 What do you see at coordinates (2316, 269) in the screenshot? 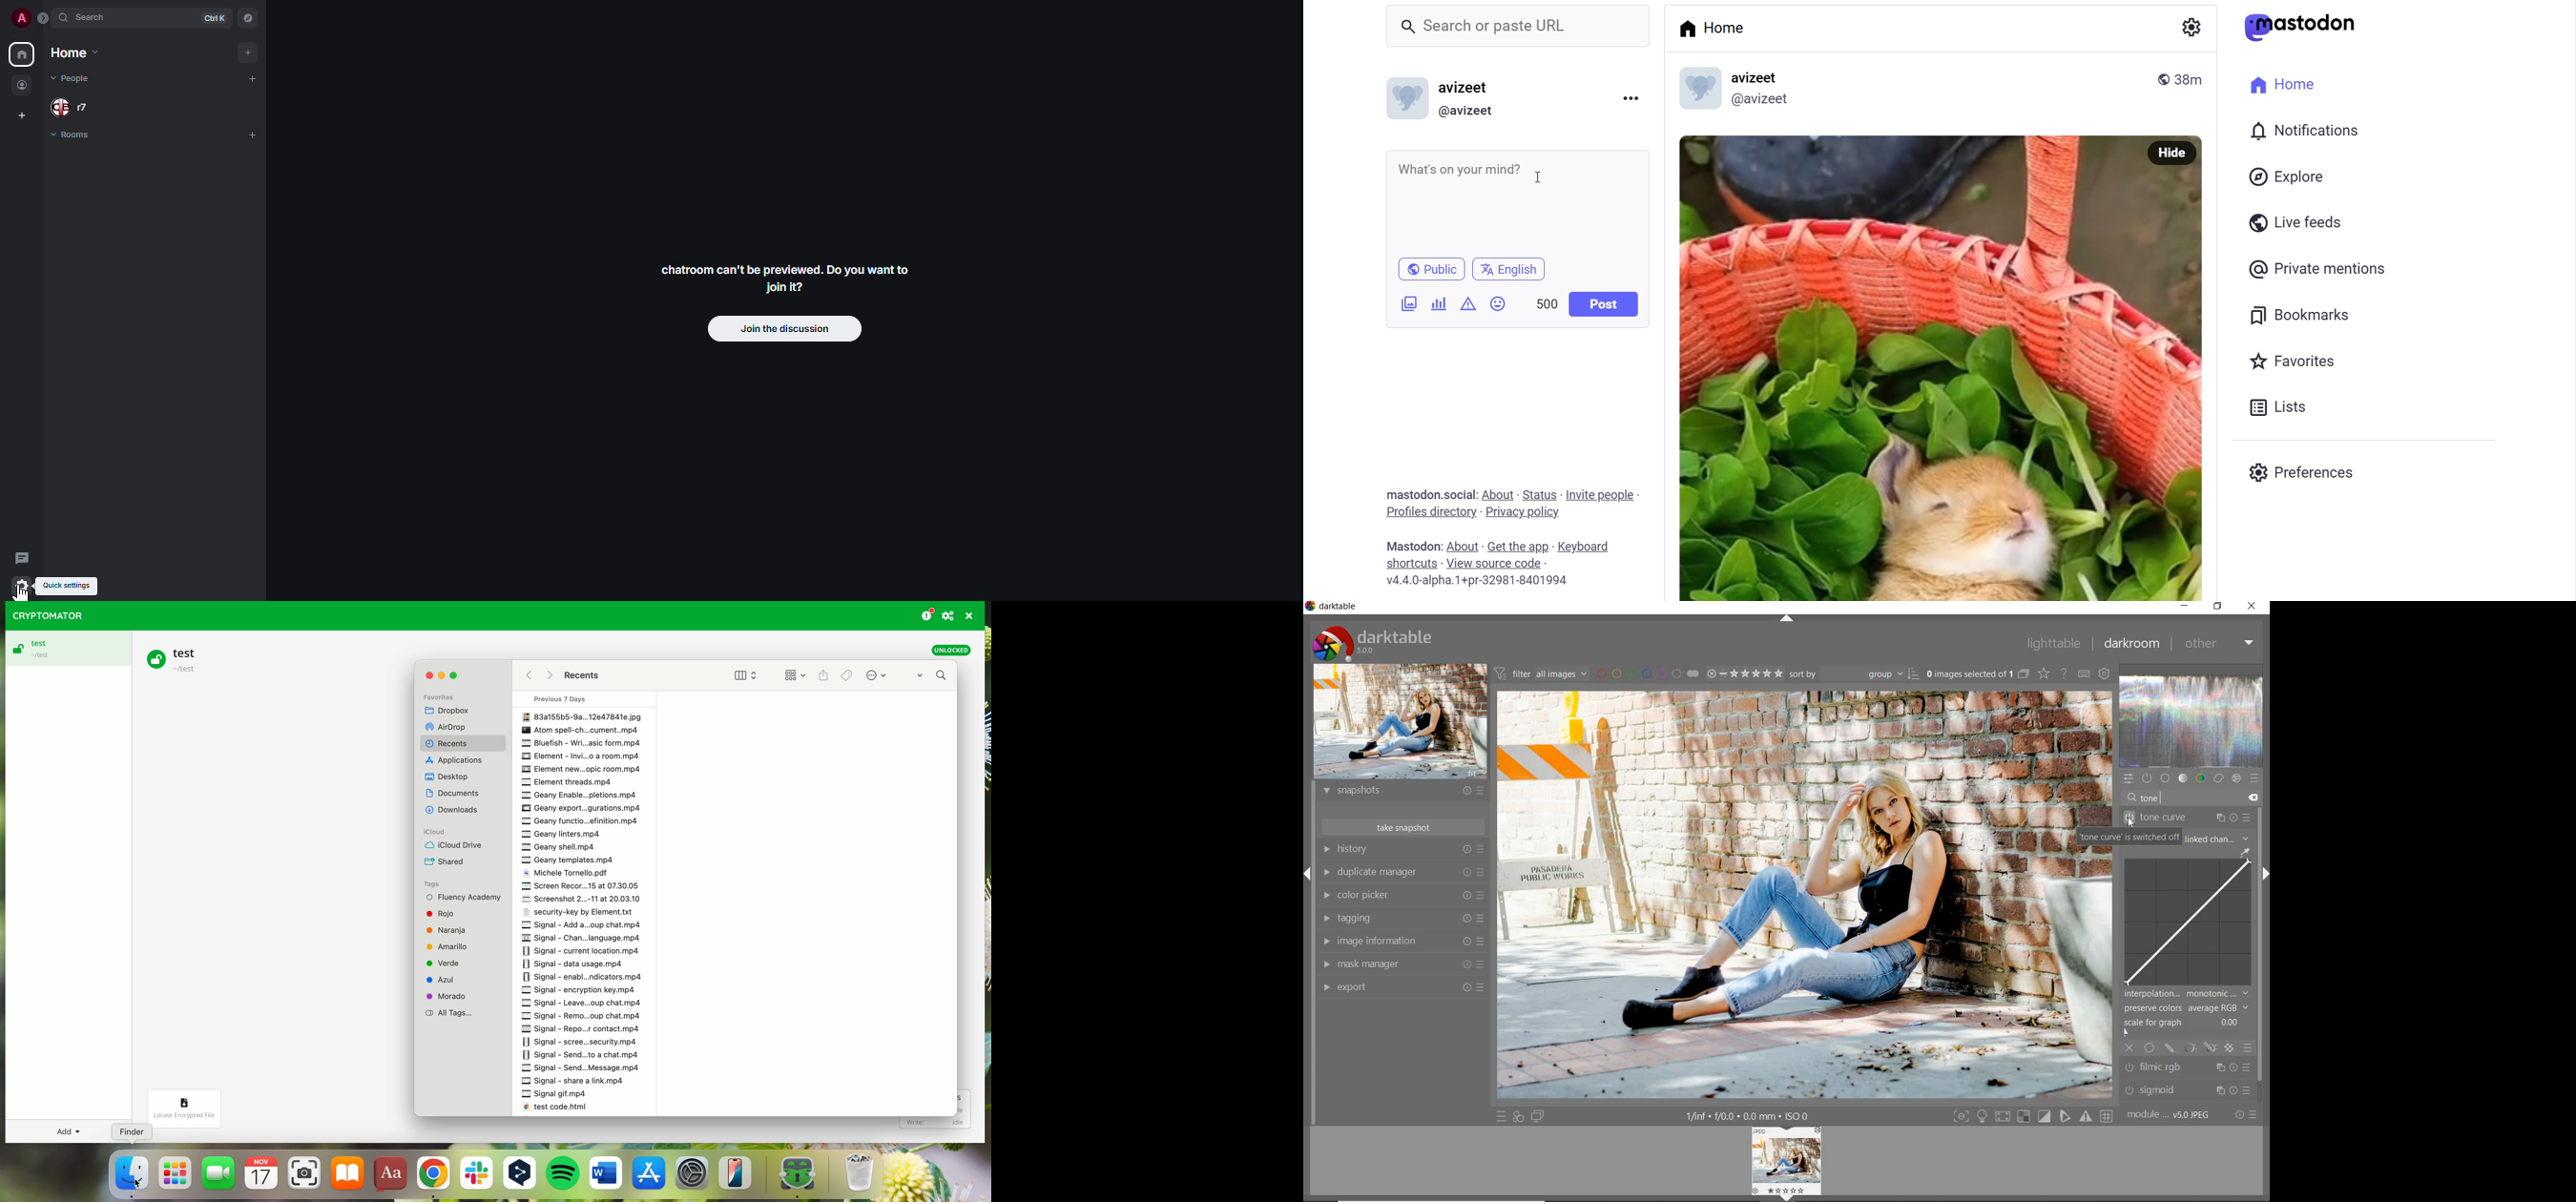
I see `private Mentions` at bounding box center [2316, 269].